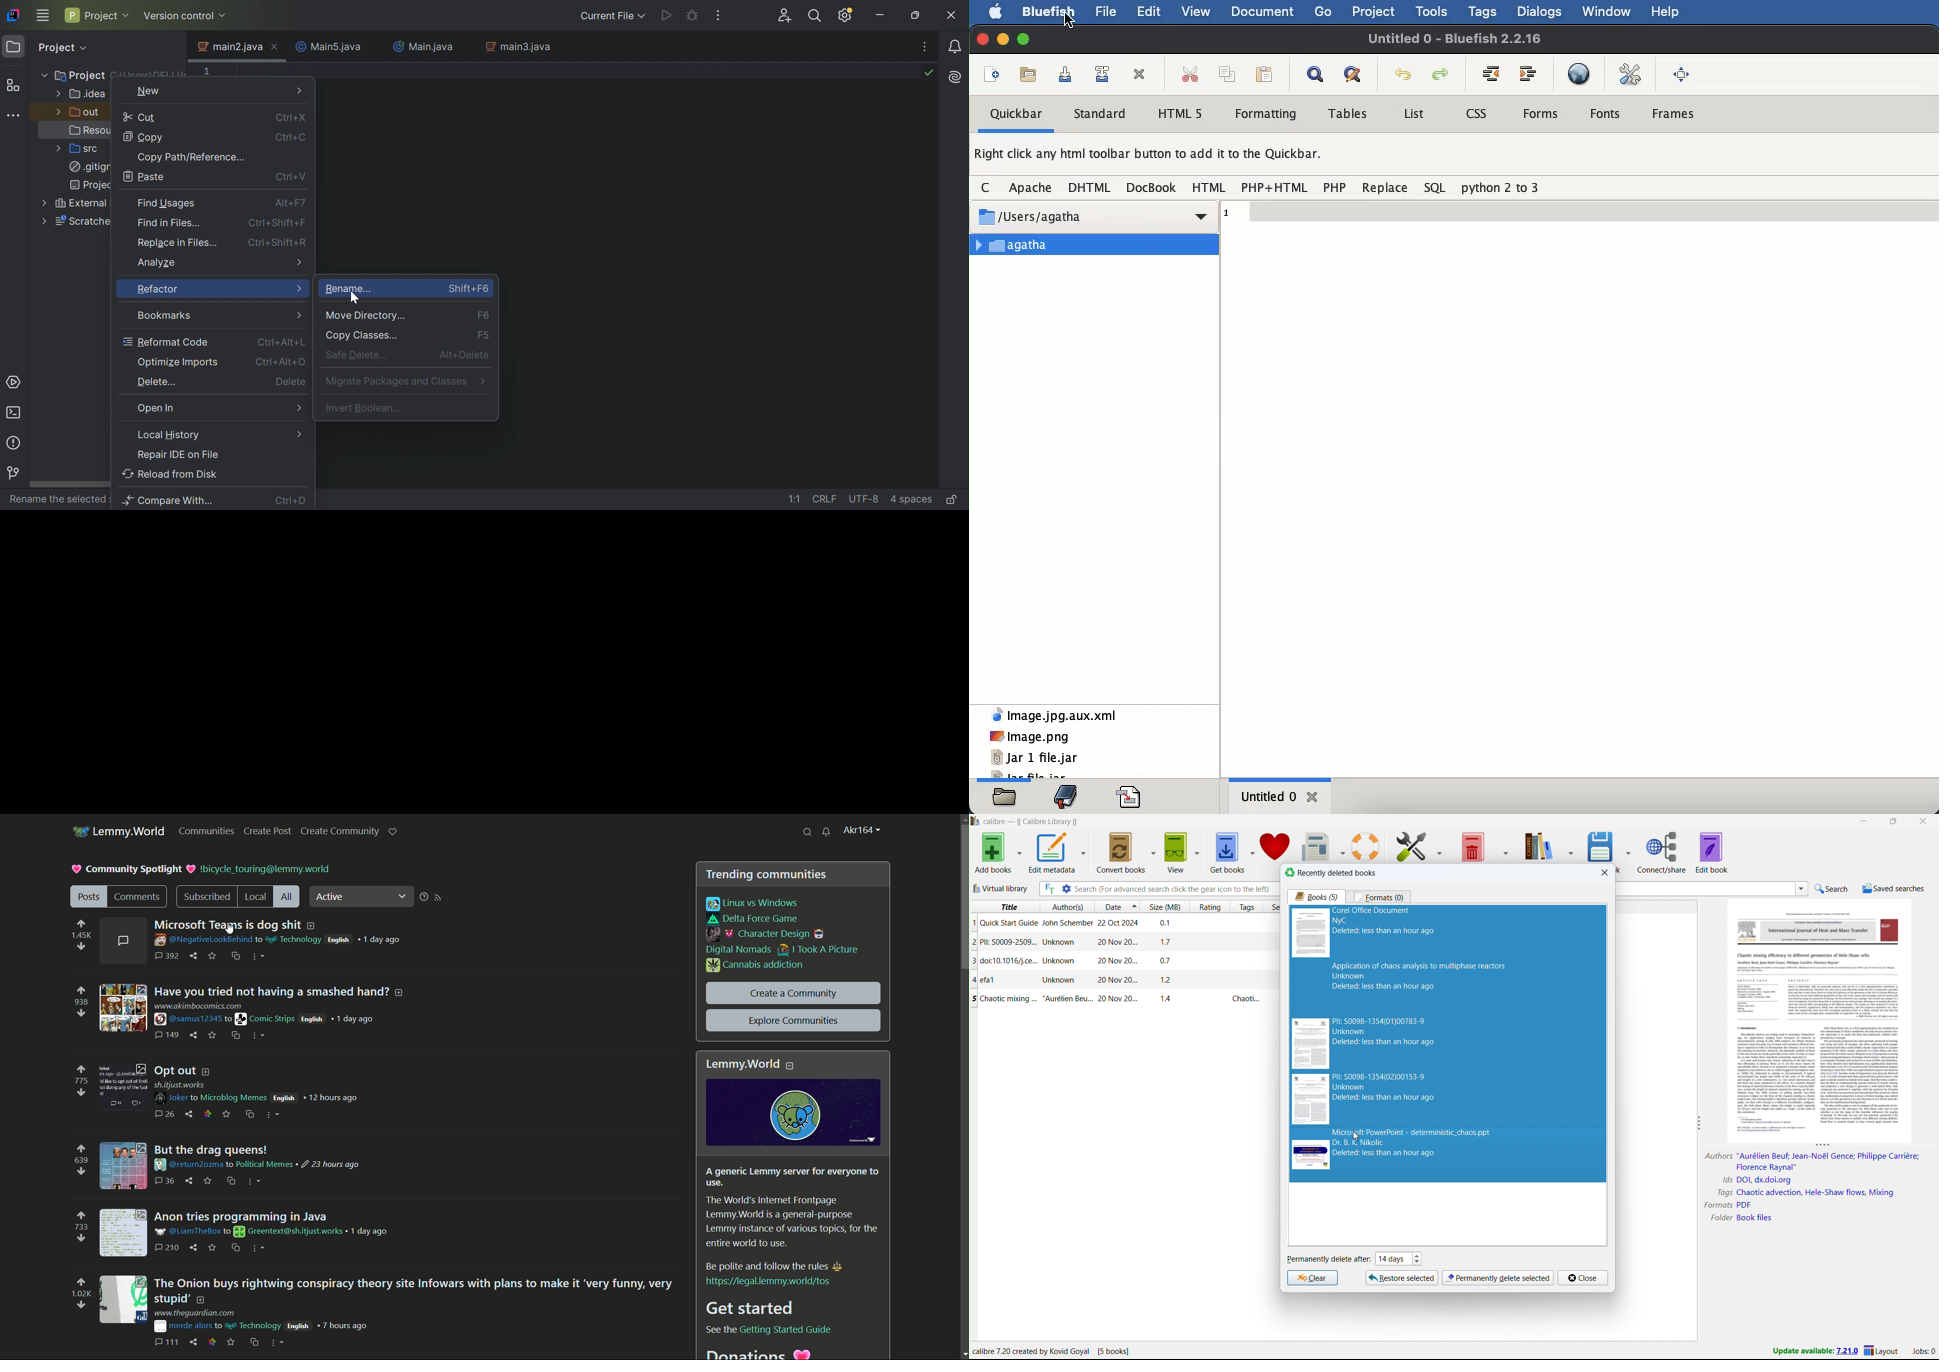  Describe the element at coordinates (1385, 188) in the screenshot. I see `replace` at that location.